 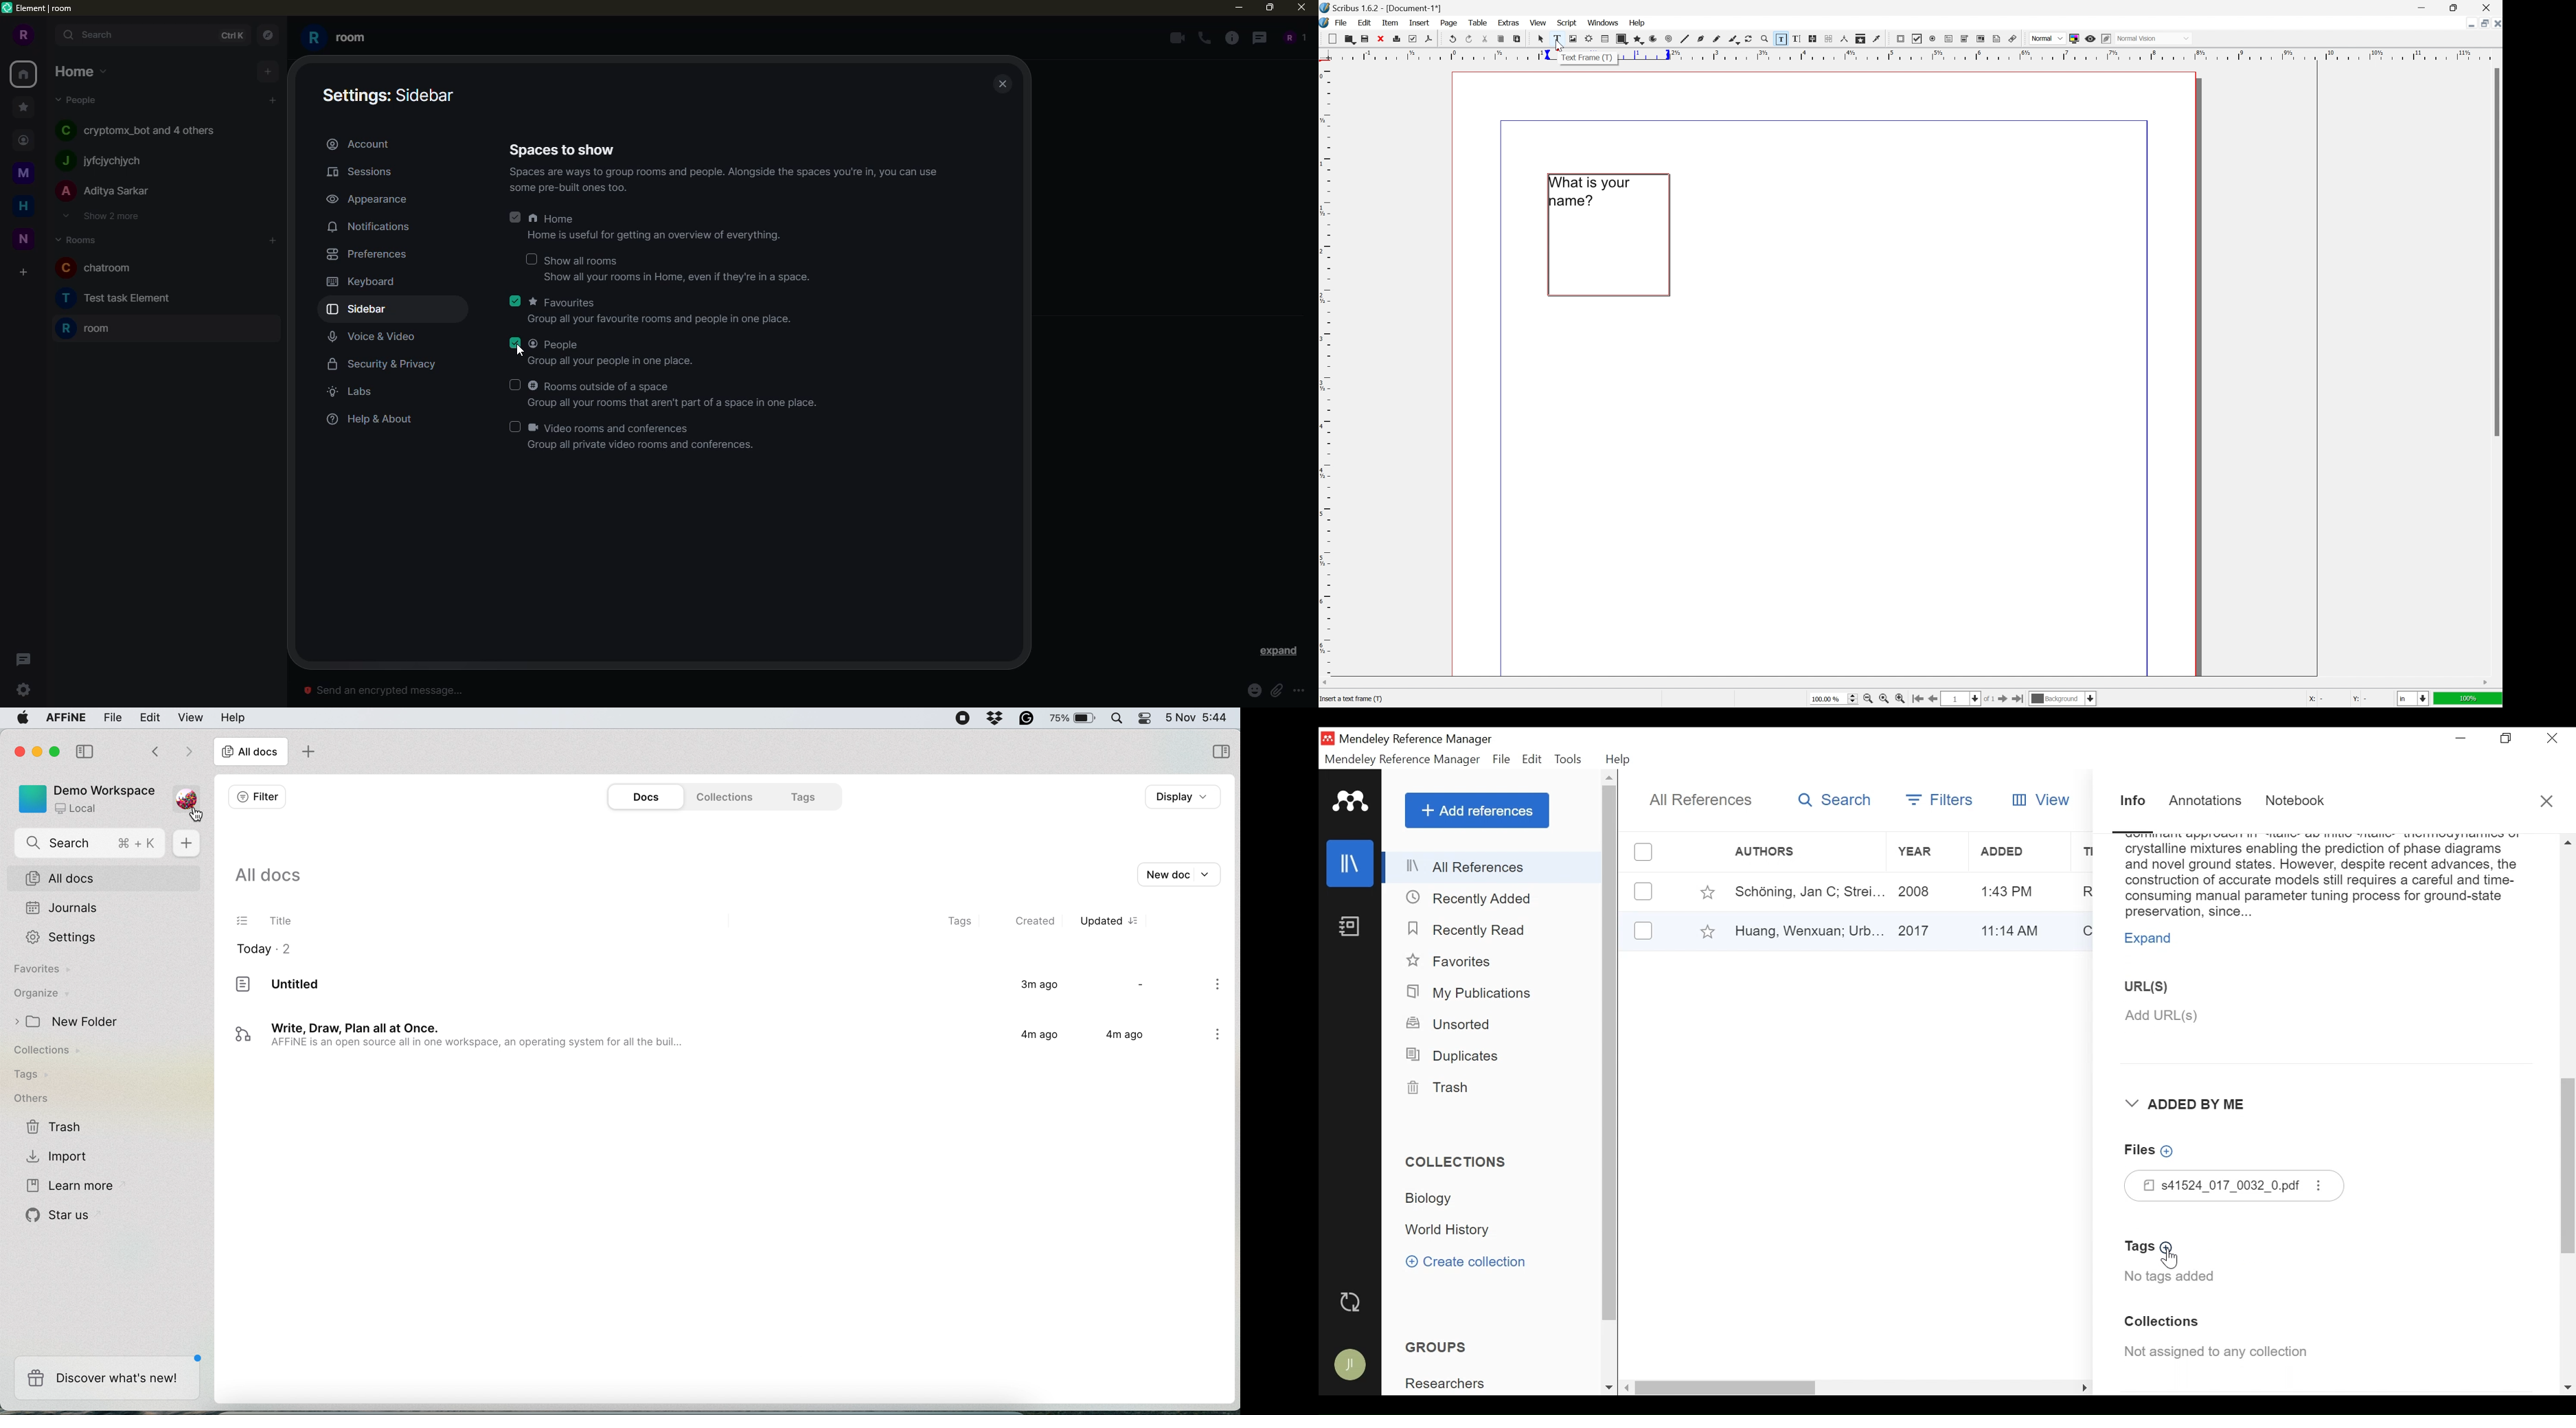 What do you see at coordinates (1233, 38) in the screenshot?
I see `info` at bounding box center [1233, 38].